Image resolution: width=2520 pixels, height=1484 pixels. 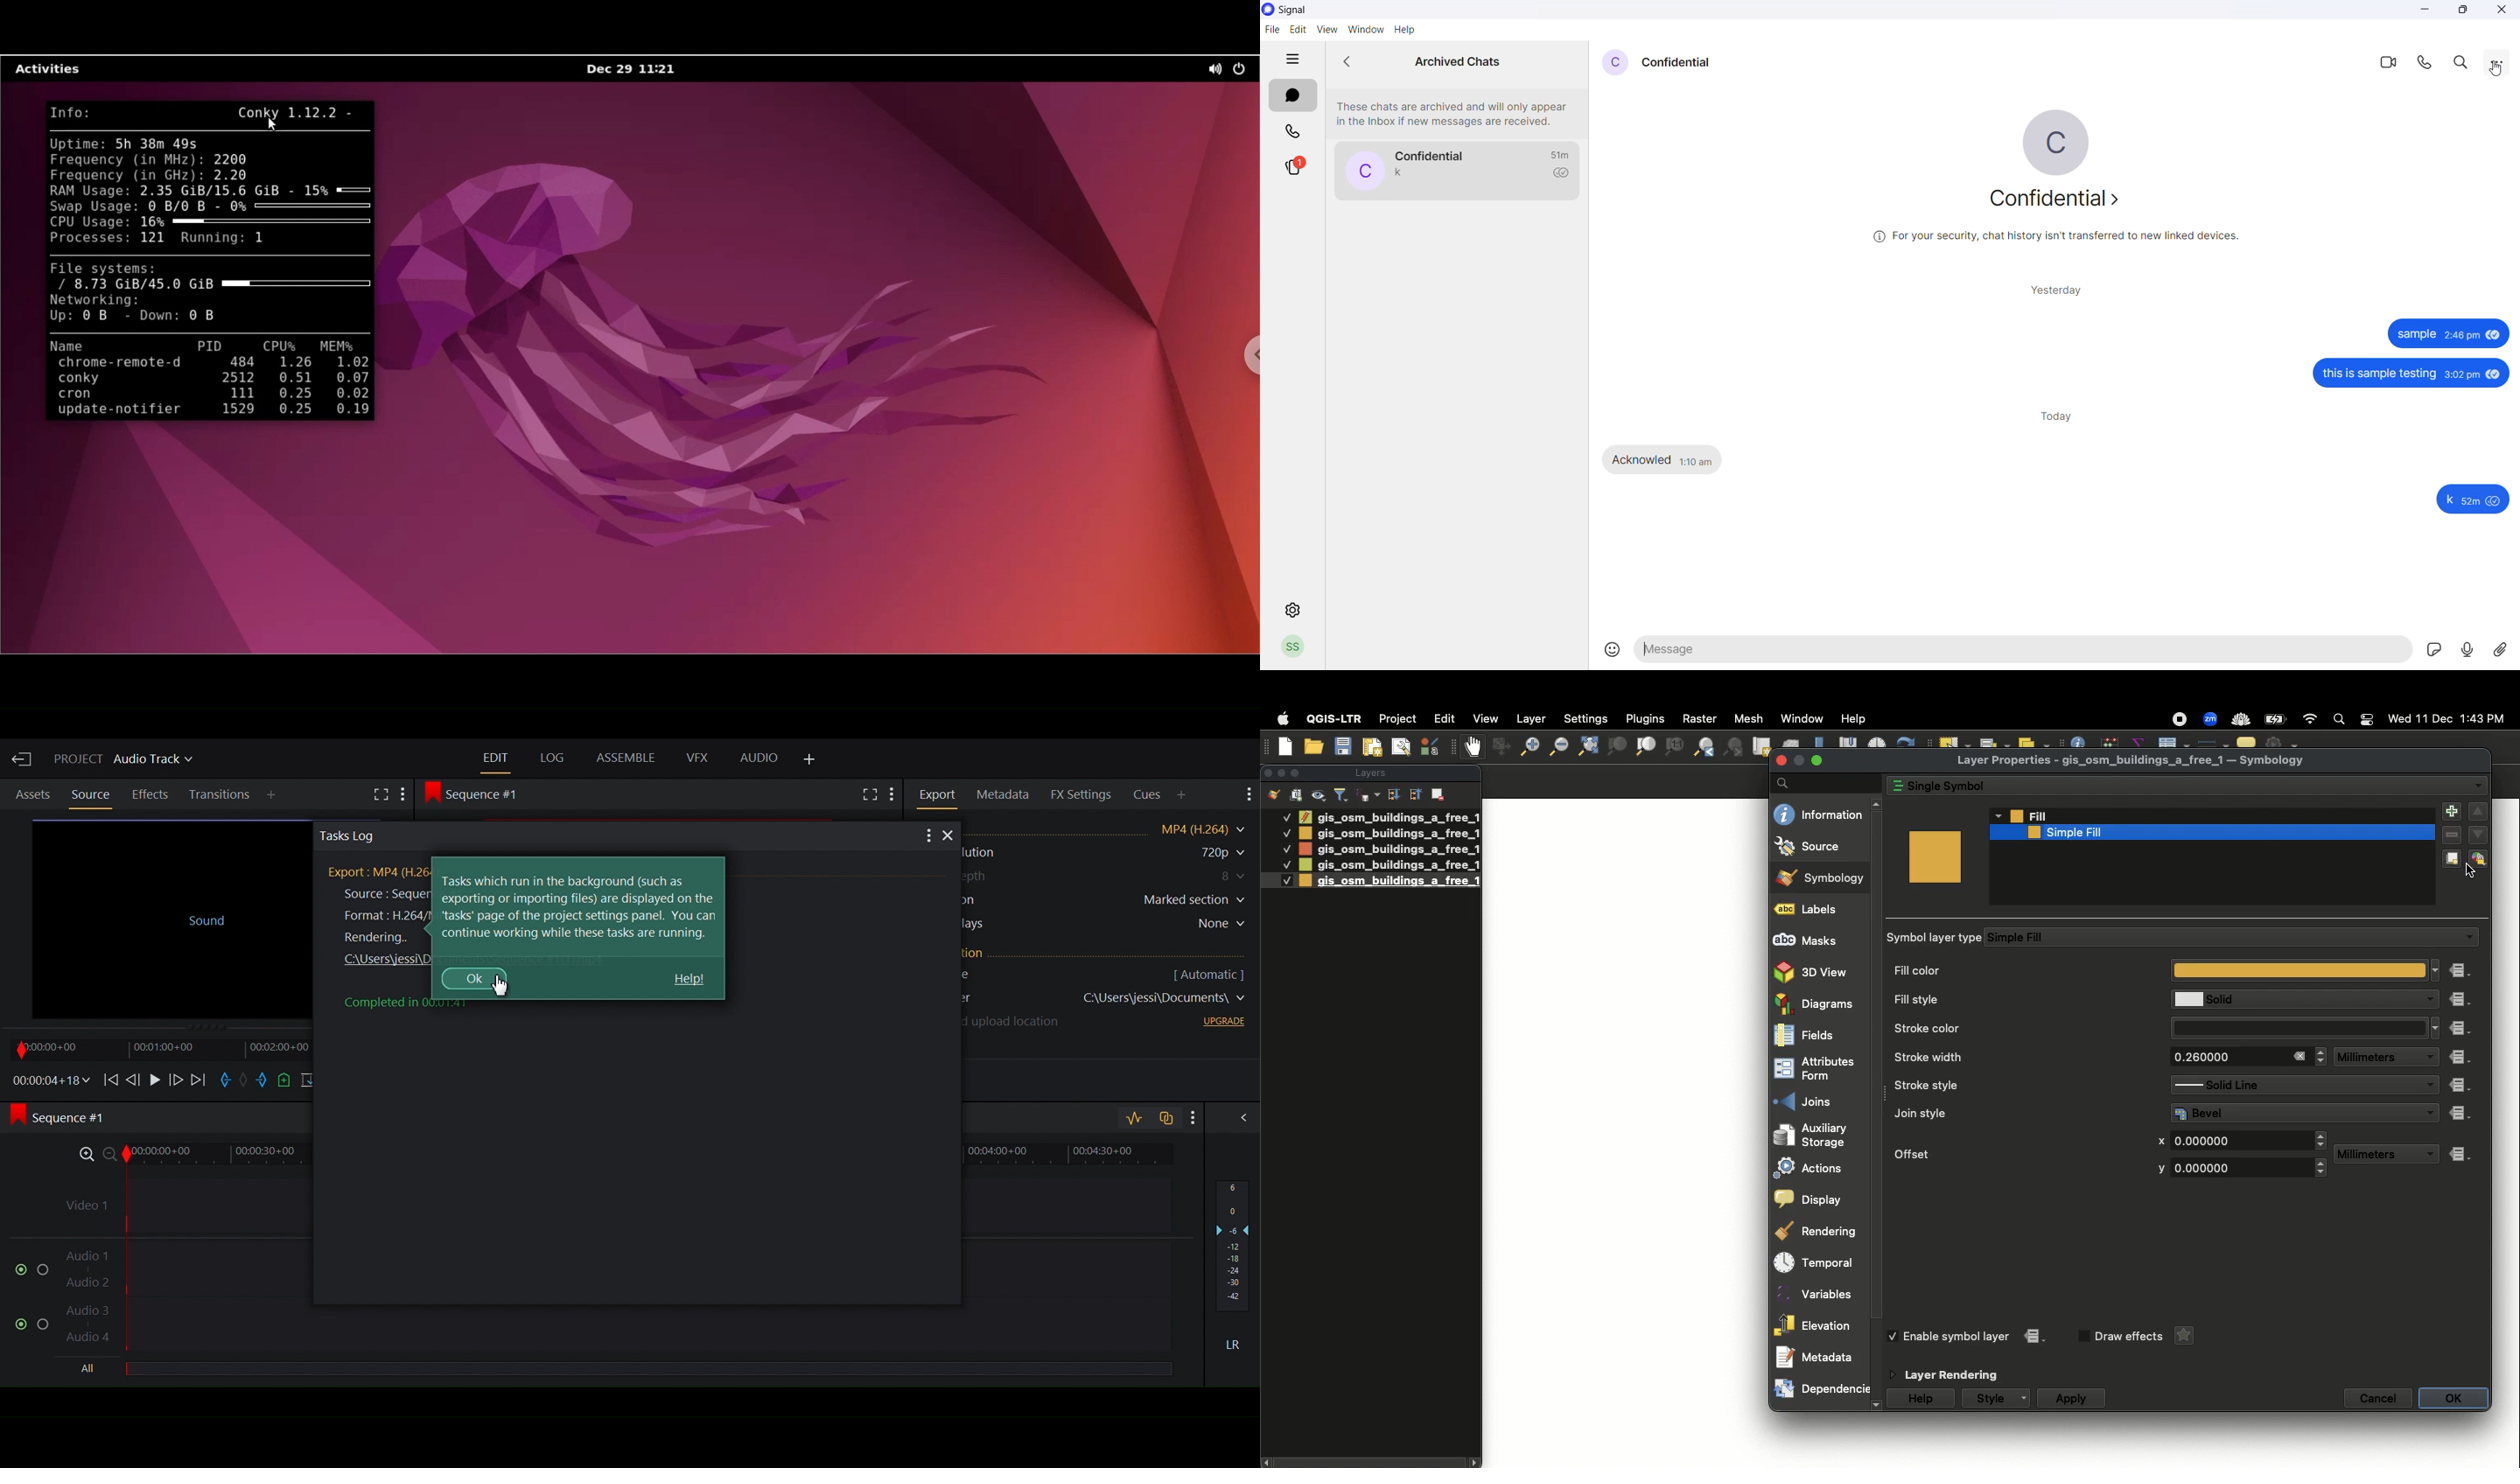 What do you see at coordinates (1704, 747) in the screenshot?
I see `Zoom last` at bounding box center [1704, 747].